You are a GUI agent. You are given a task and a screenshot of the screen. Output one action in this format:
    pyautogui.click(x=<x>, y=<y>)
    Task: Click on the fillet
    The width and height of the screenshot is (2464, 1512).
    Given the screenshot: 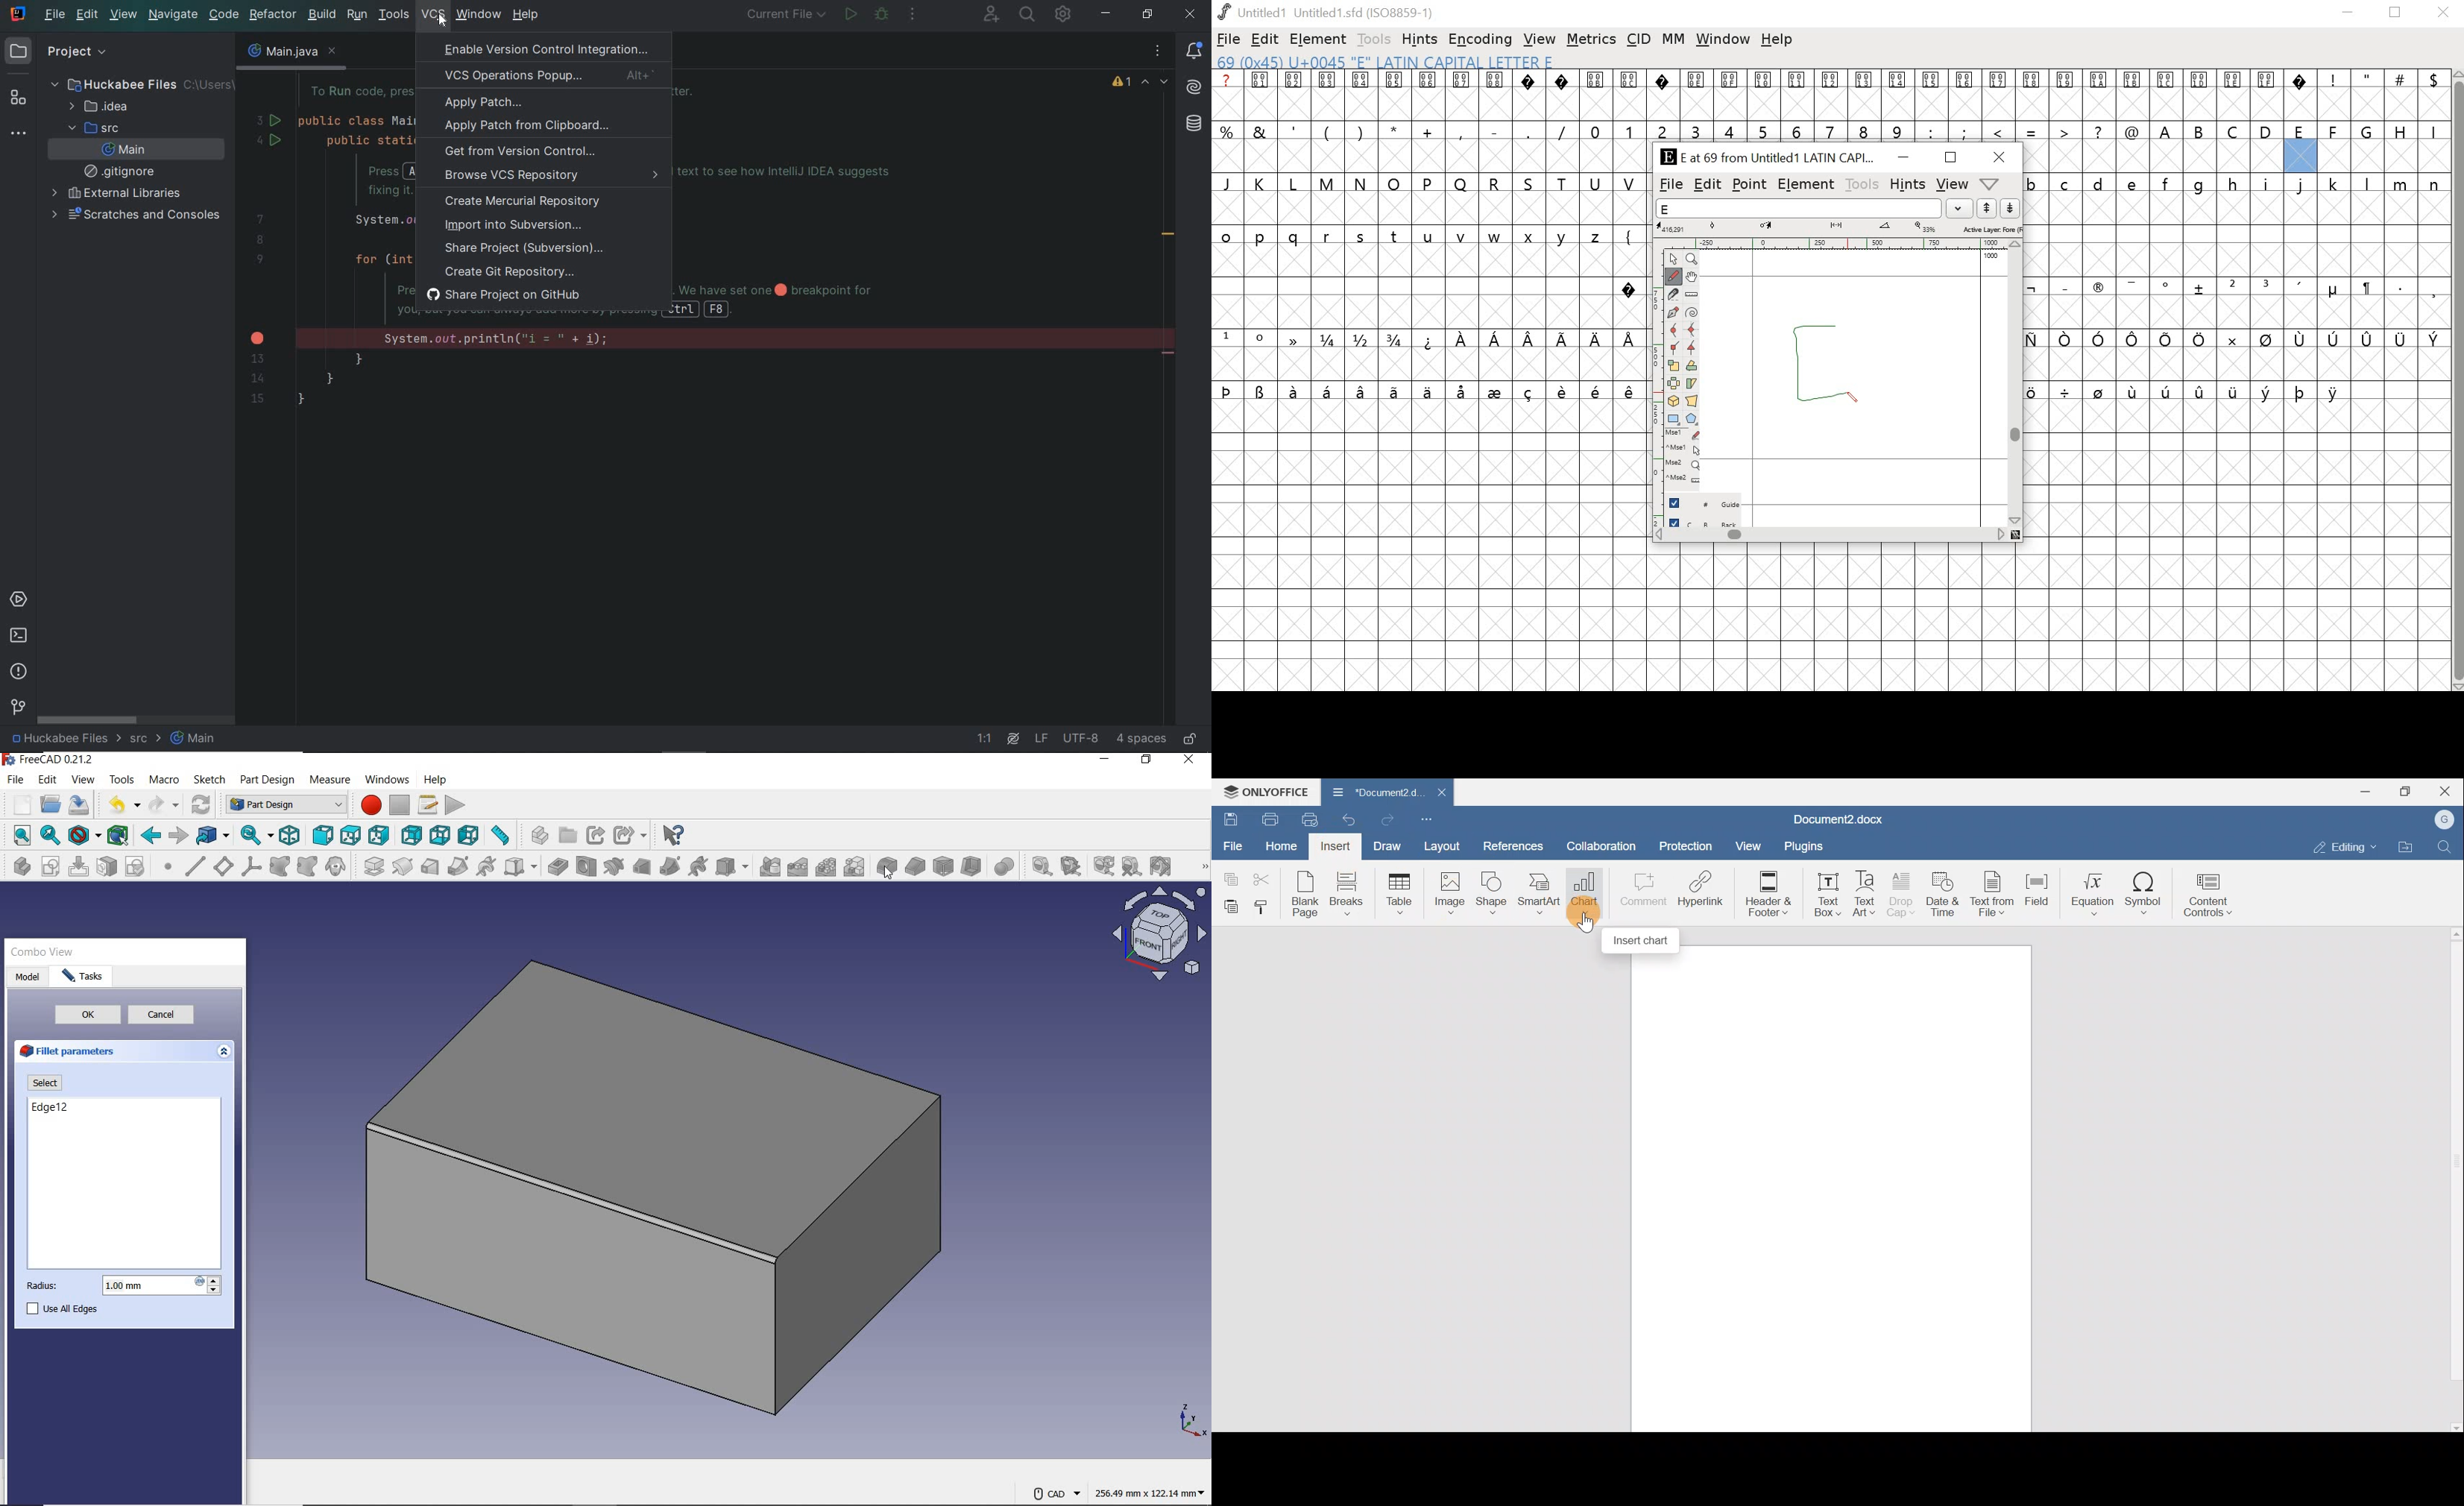 What is the action you would take?
    pyautogui.click(x=888, y=868)
    